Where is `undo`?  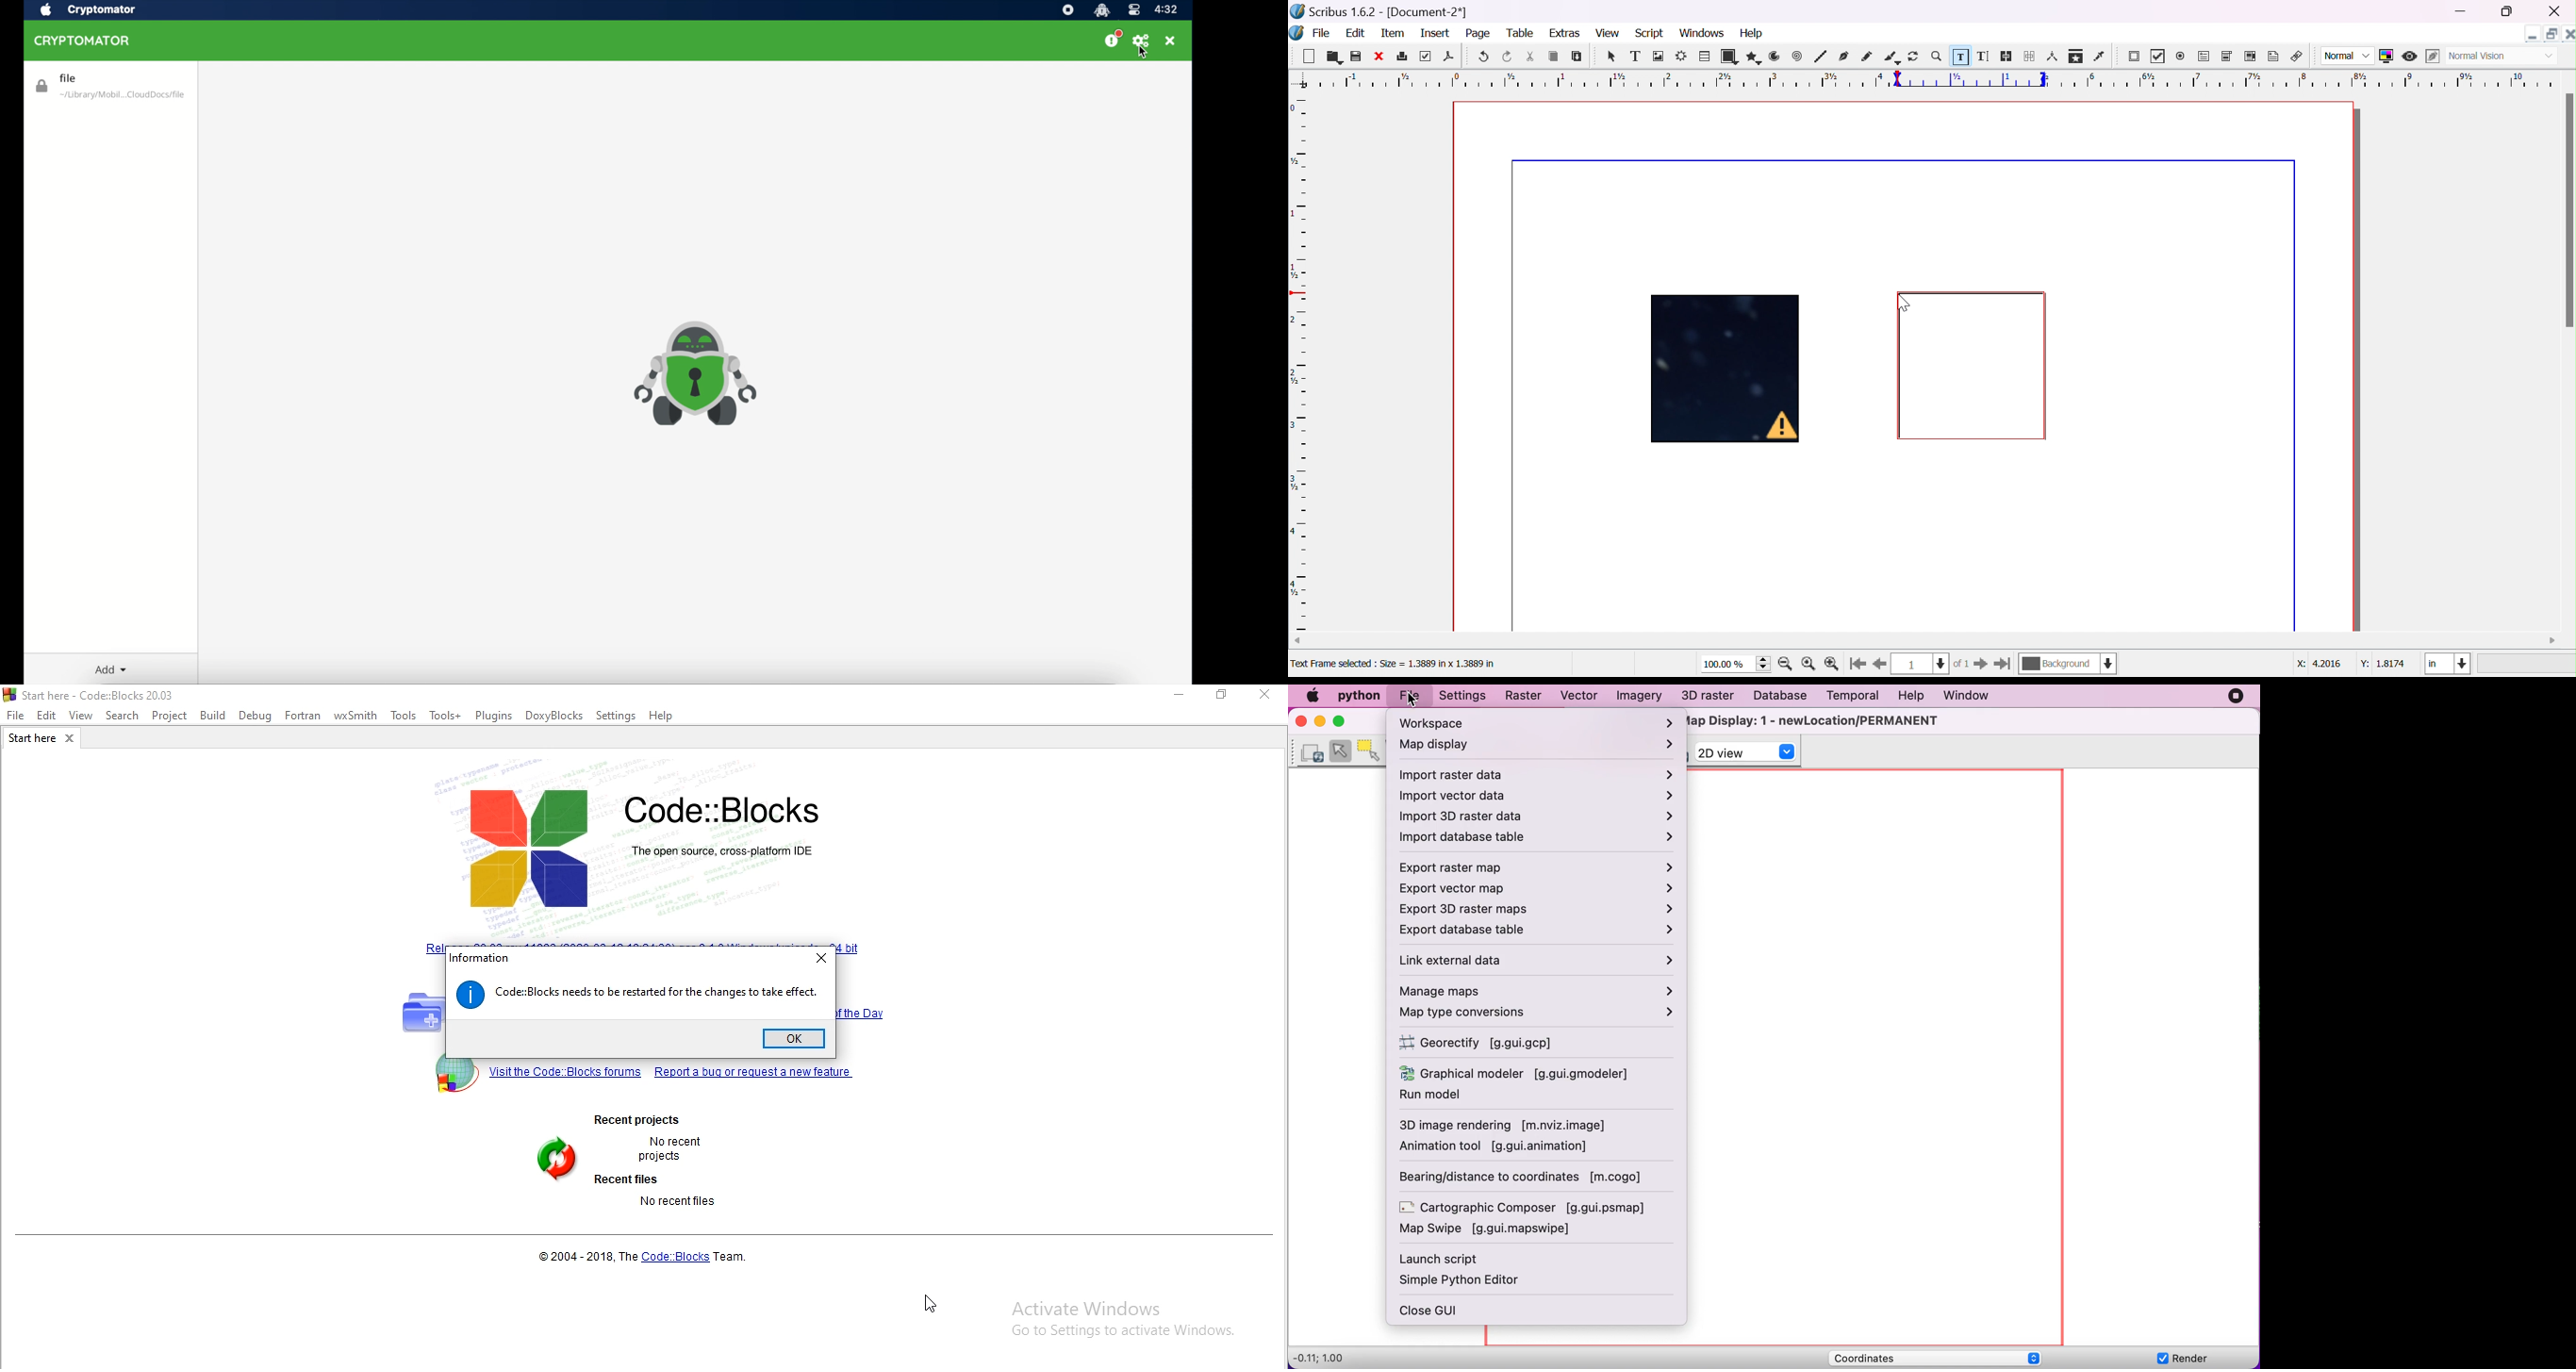 undo is located at coordinates (1486, 57).